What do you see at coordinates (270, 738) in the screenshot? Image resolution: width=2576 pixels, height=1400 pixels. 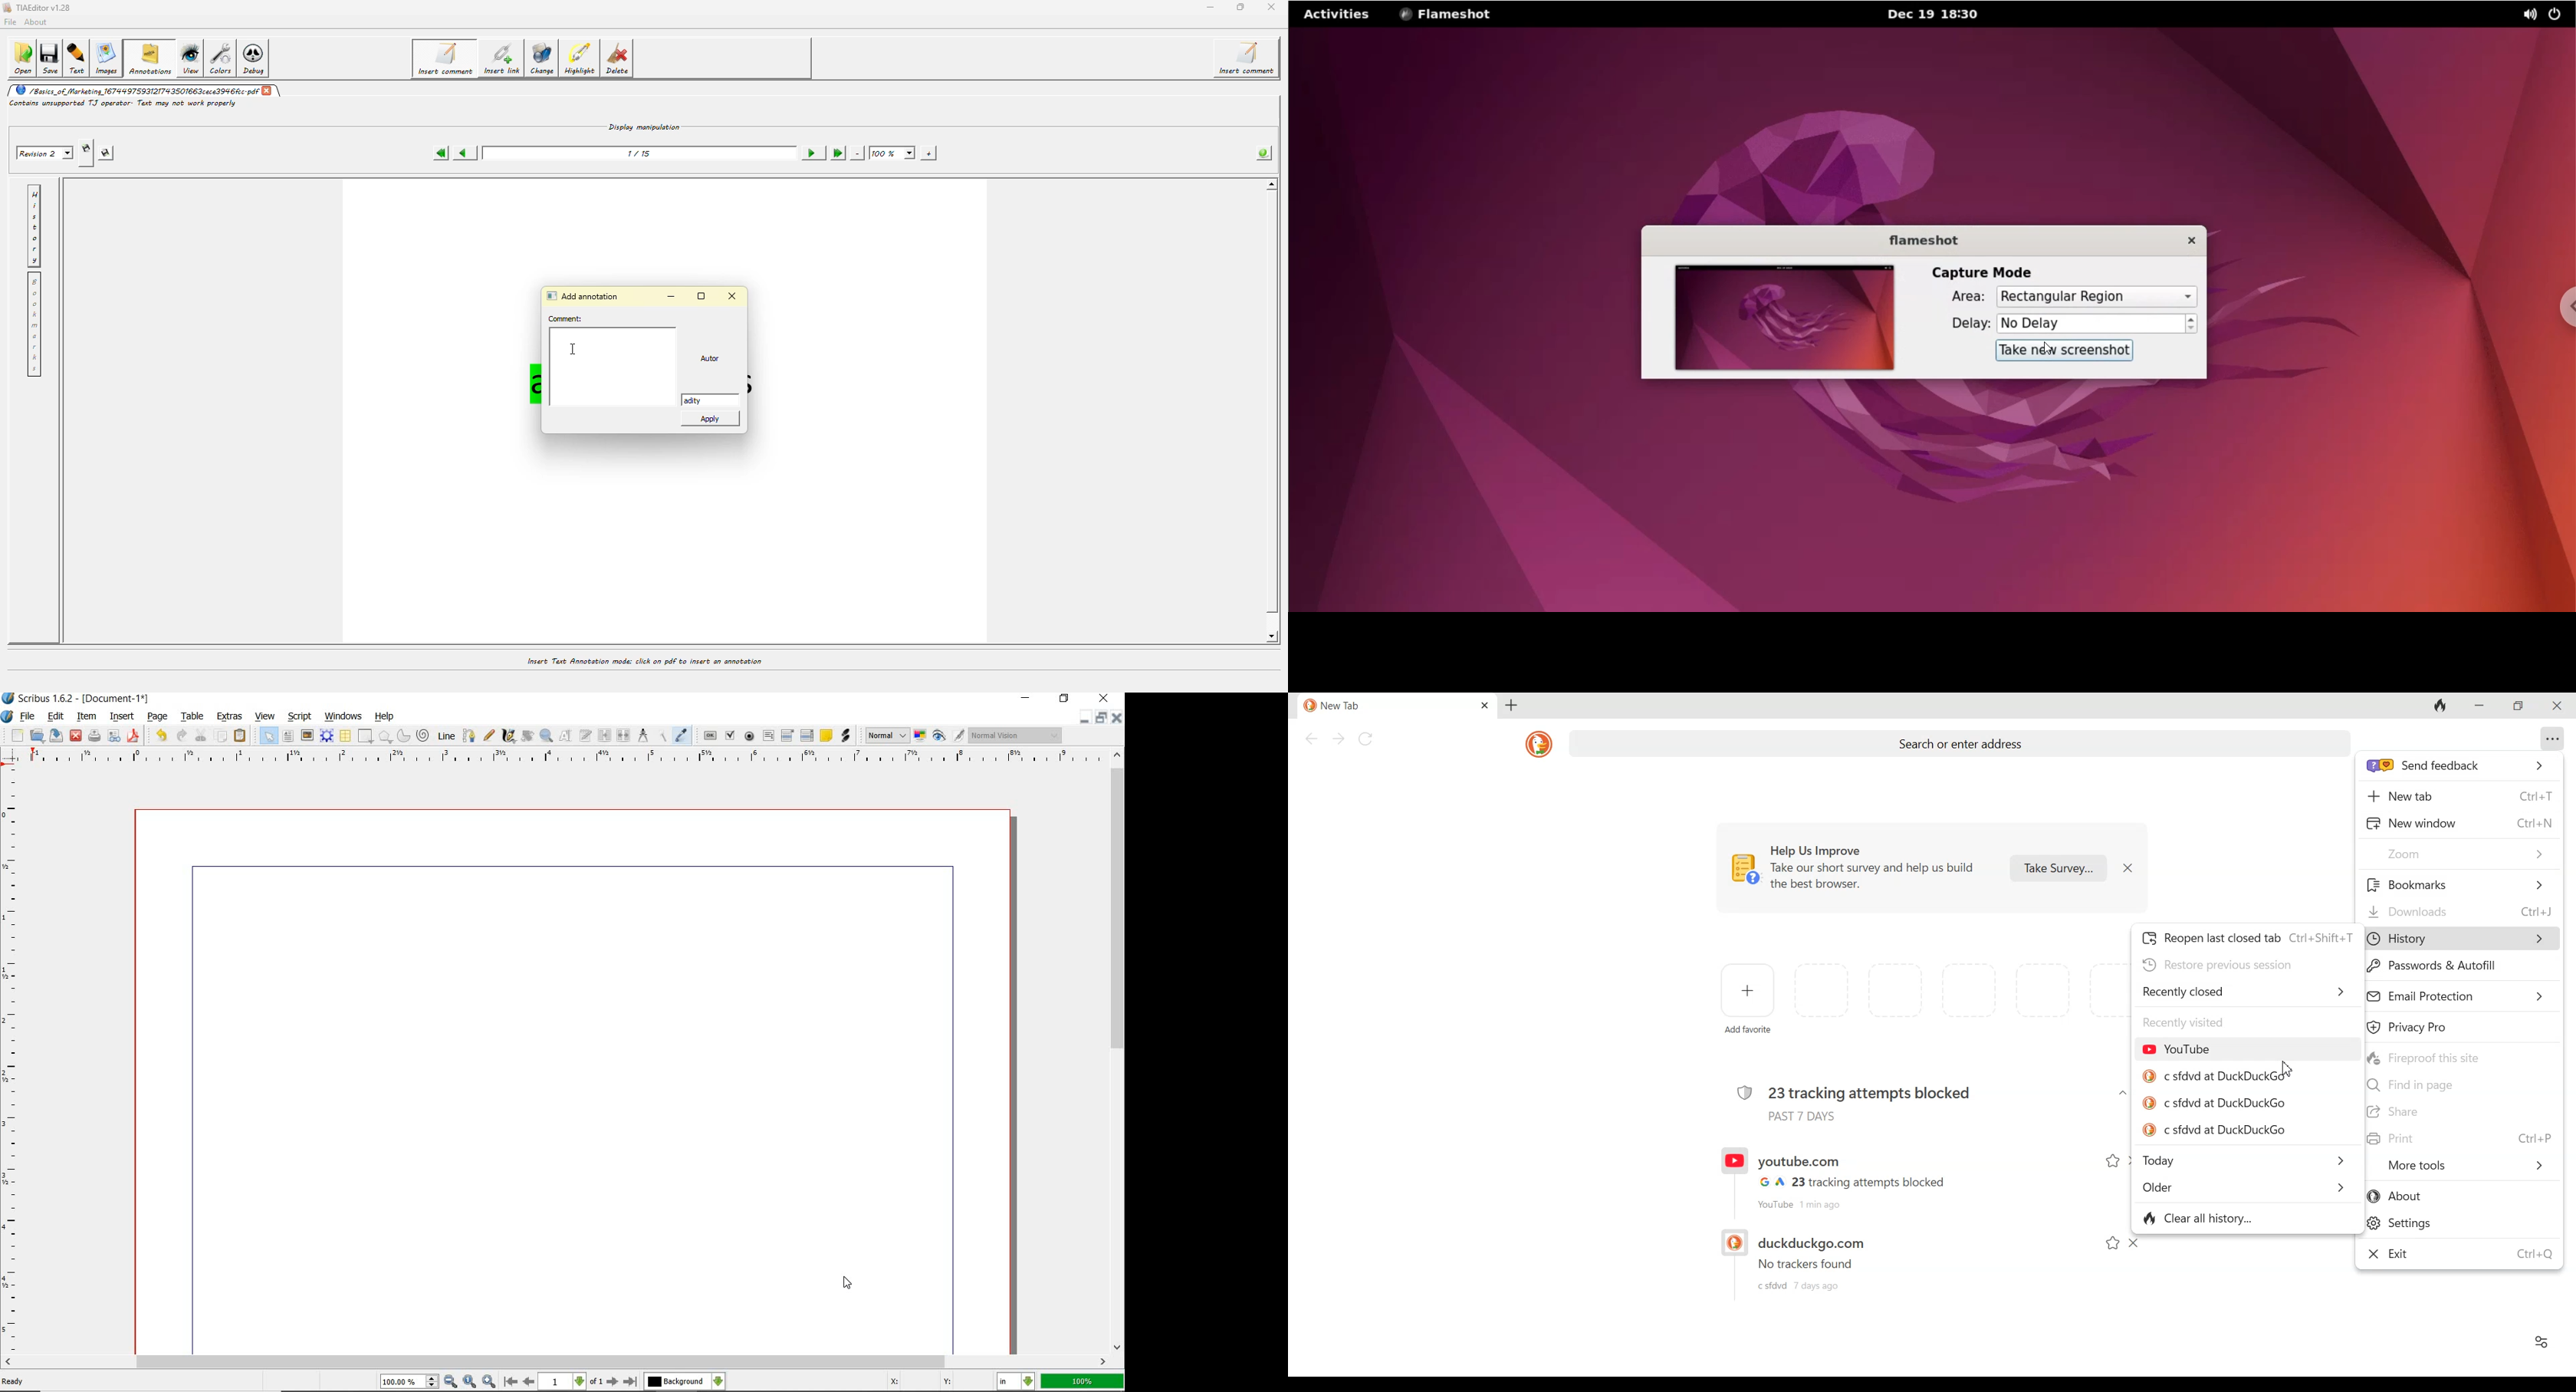 I see `select` at bounding box center [270, 738].